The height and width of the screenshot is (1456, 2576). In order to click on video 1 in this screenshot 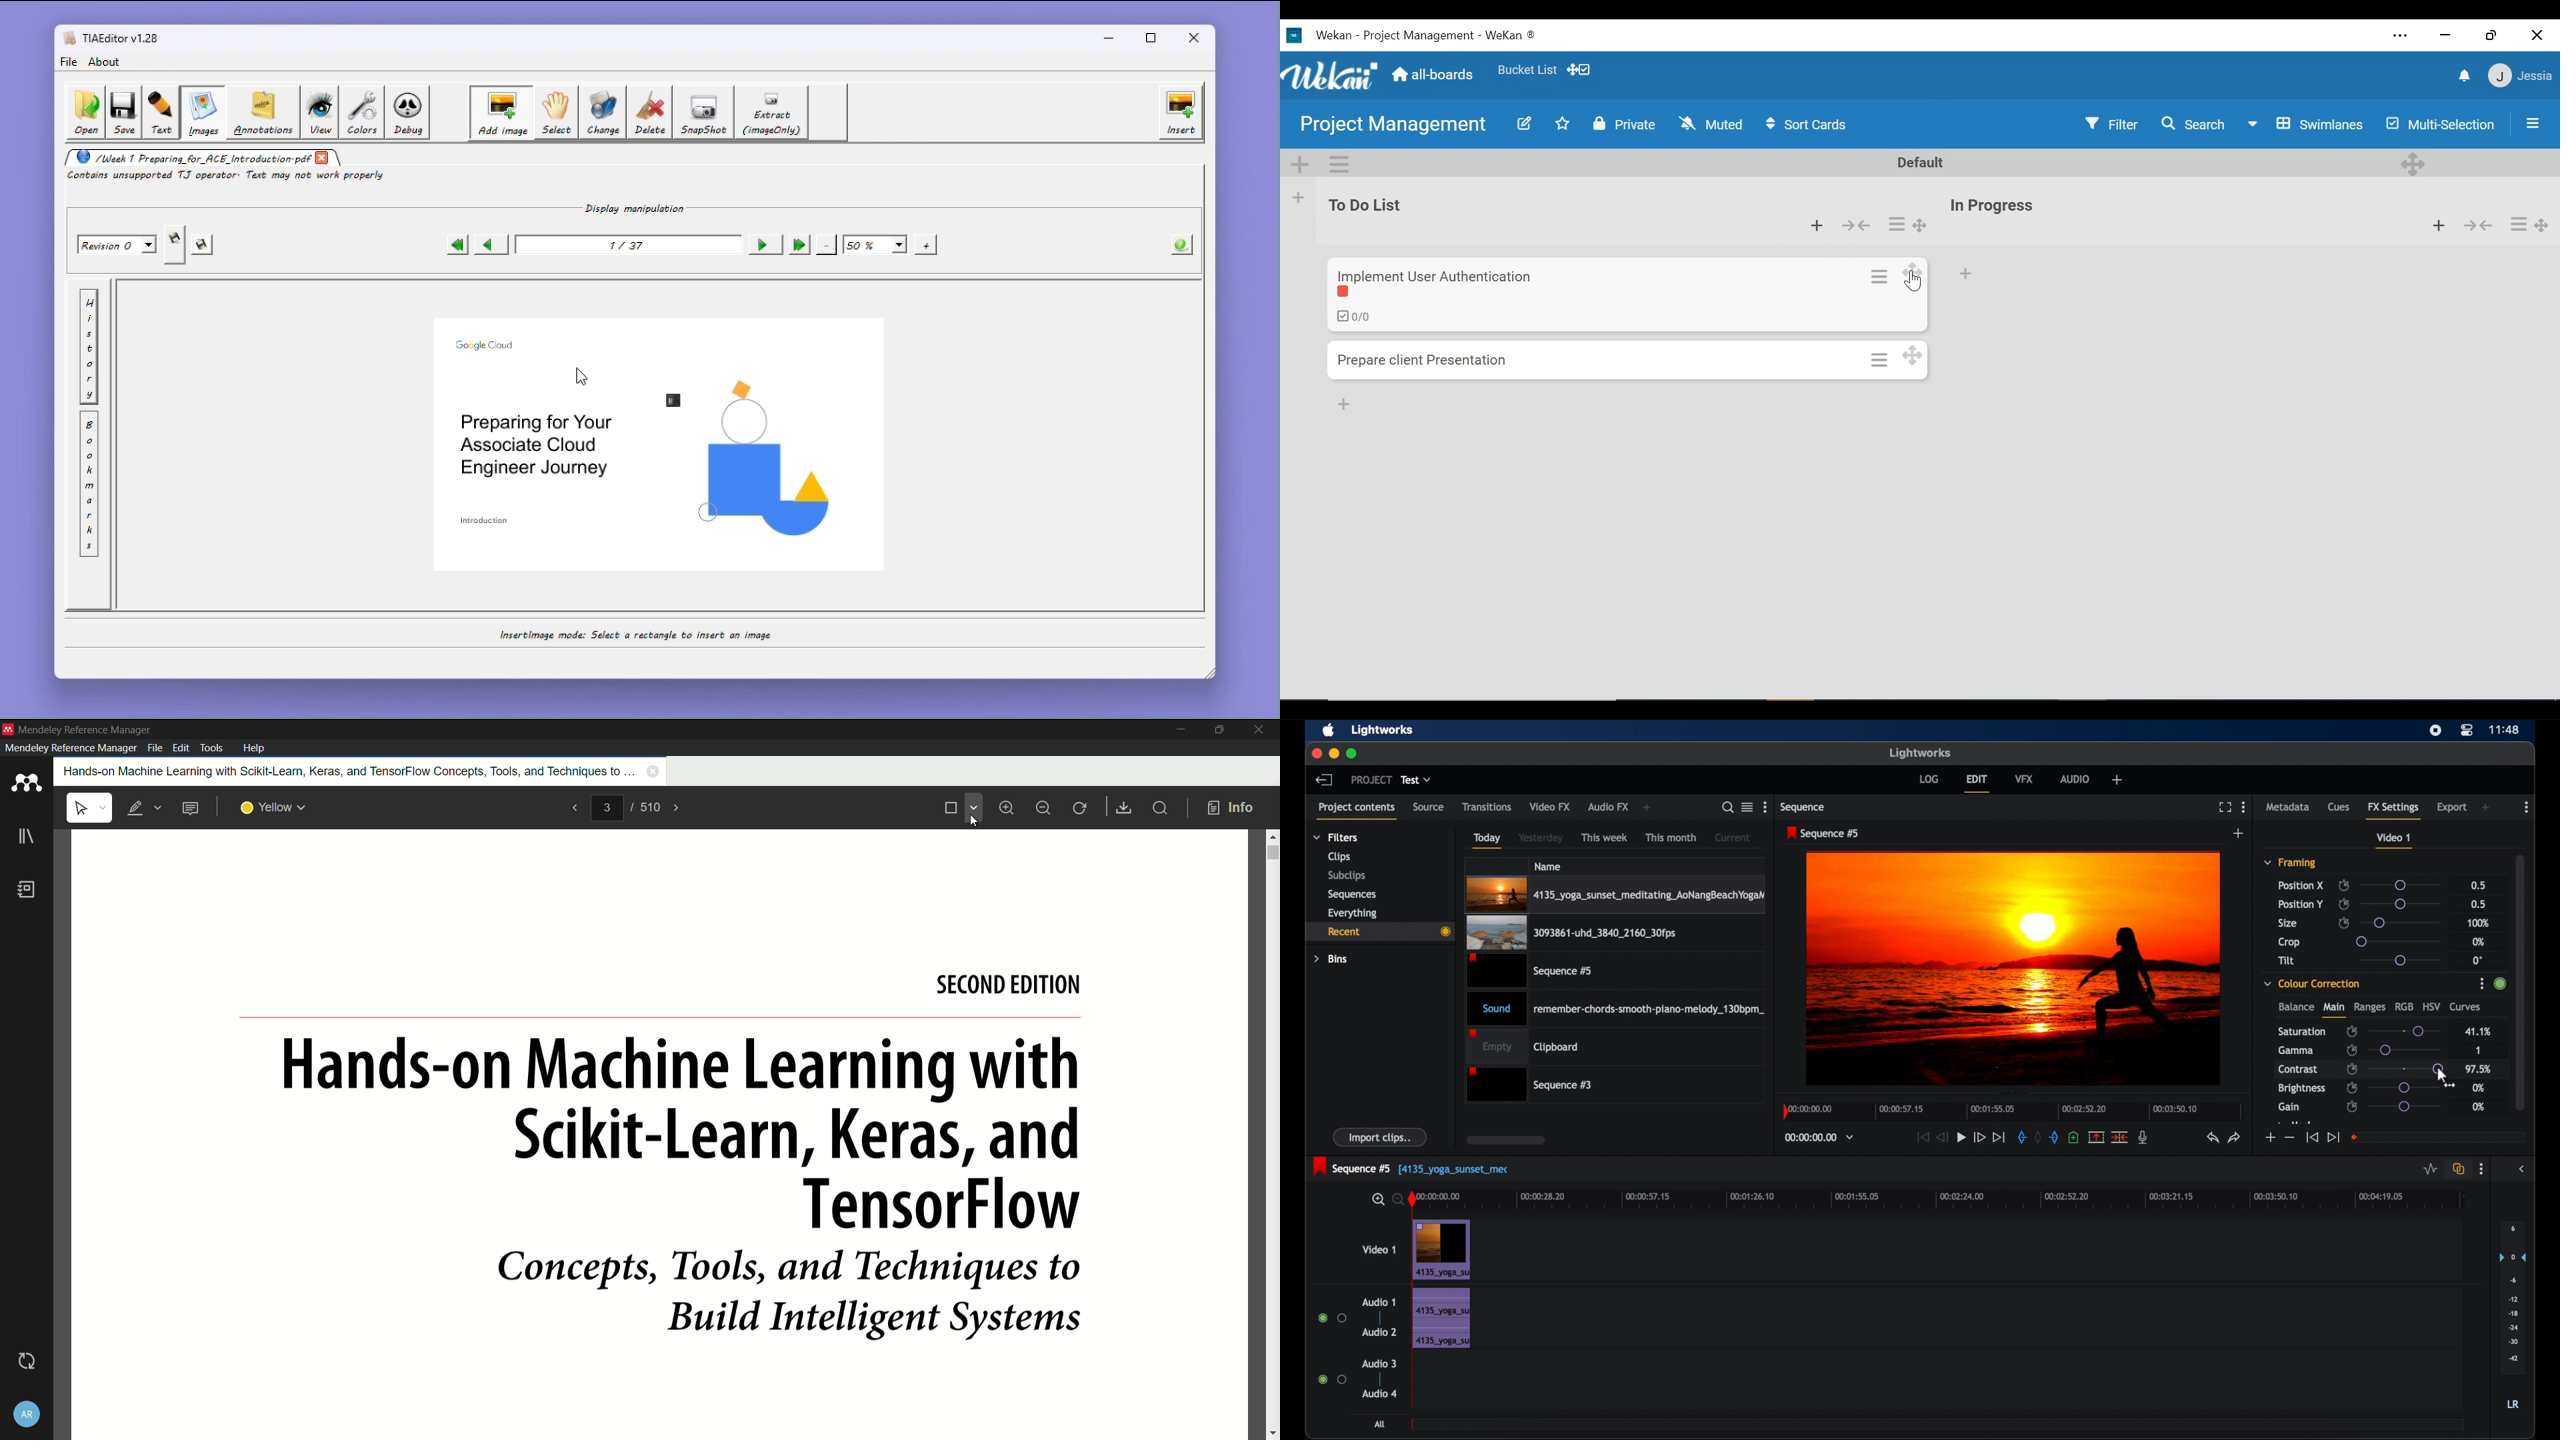, I will do `click(2395, 841)`.